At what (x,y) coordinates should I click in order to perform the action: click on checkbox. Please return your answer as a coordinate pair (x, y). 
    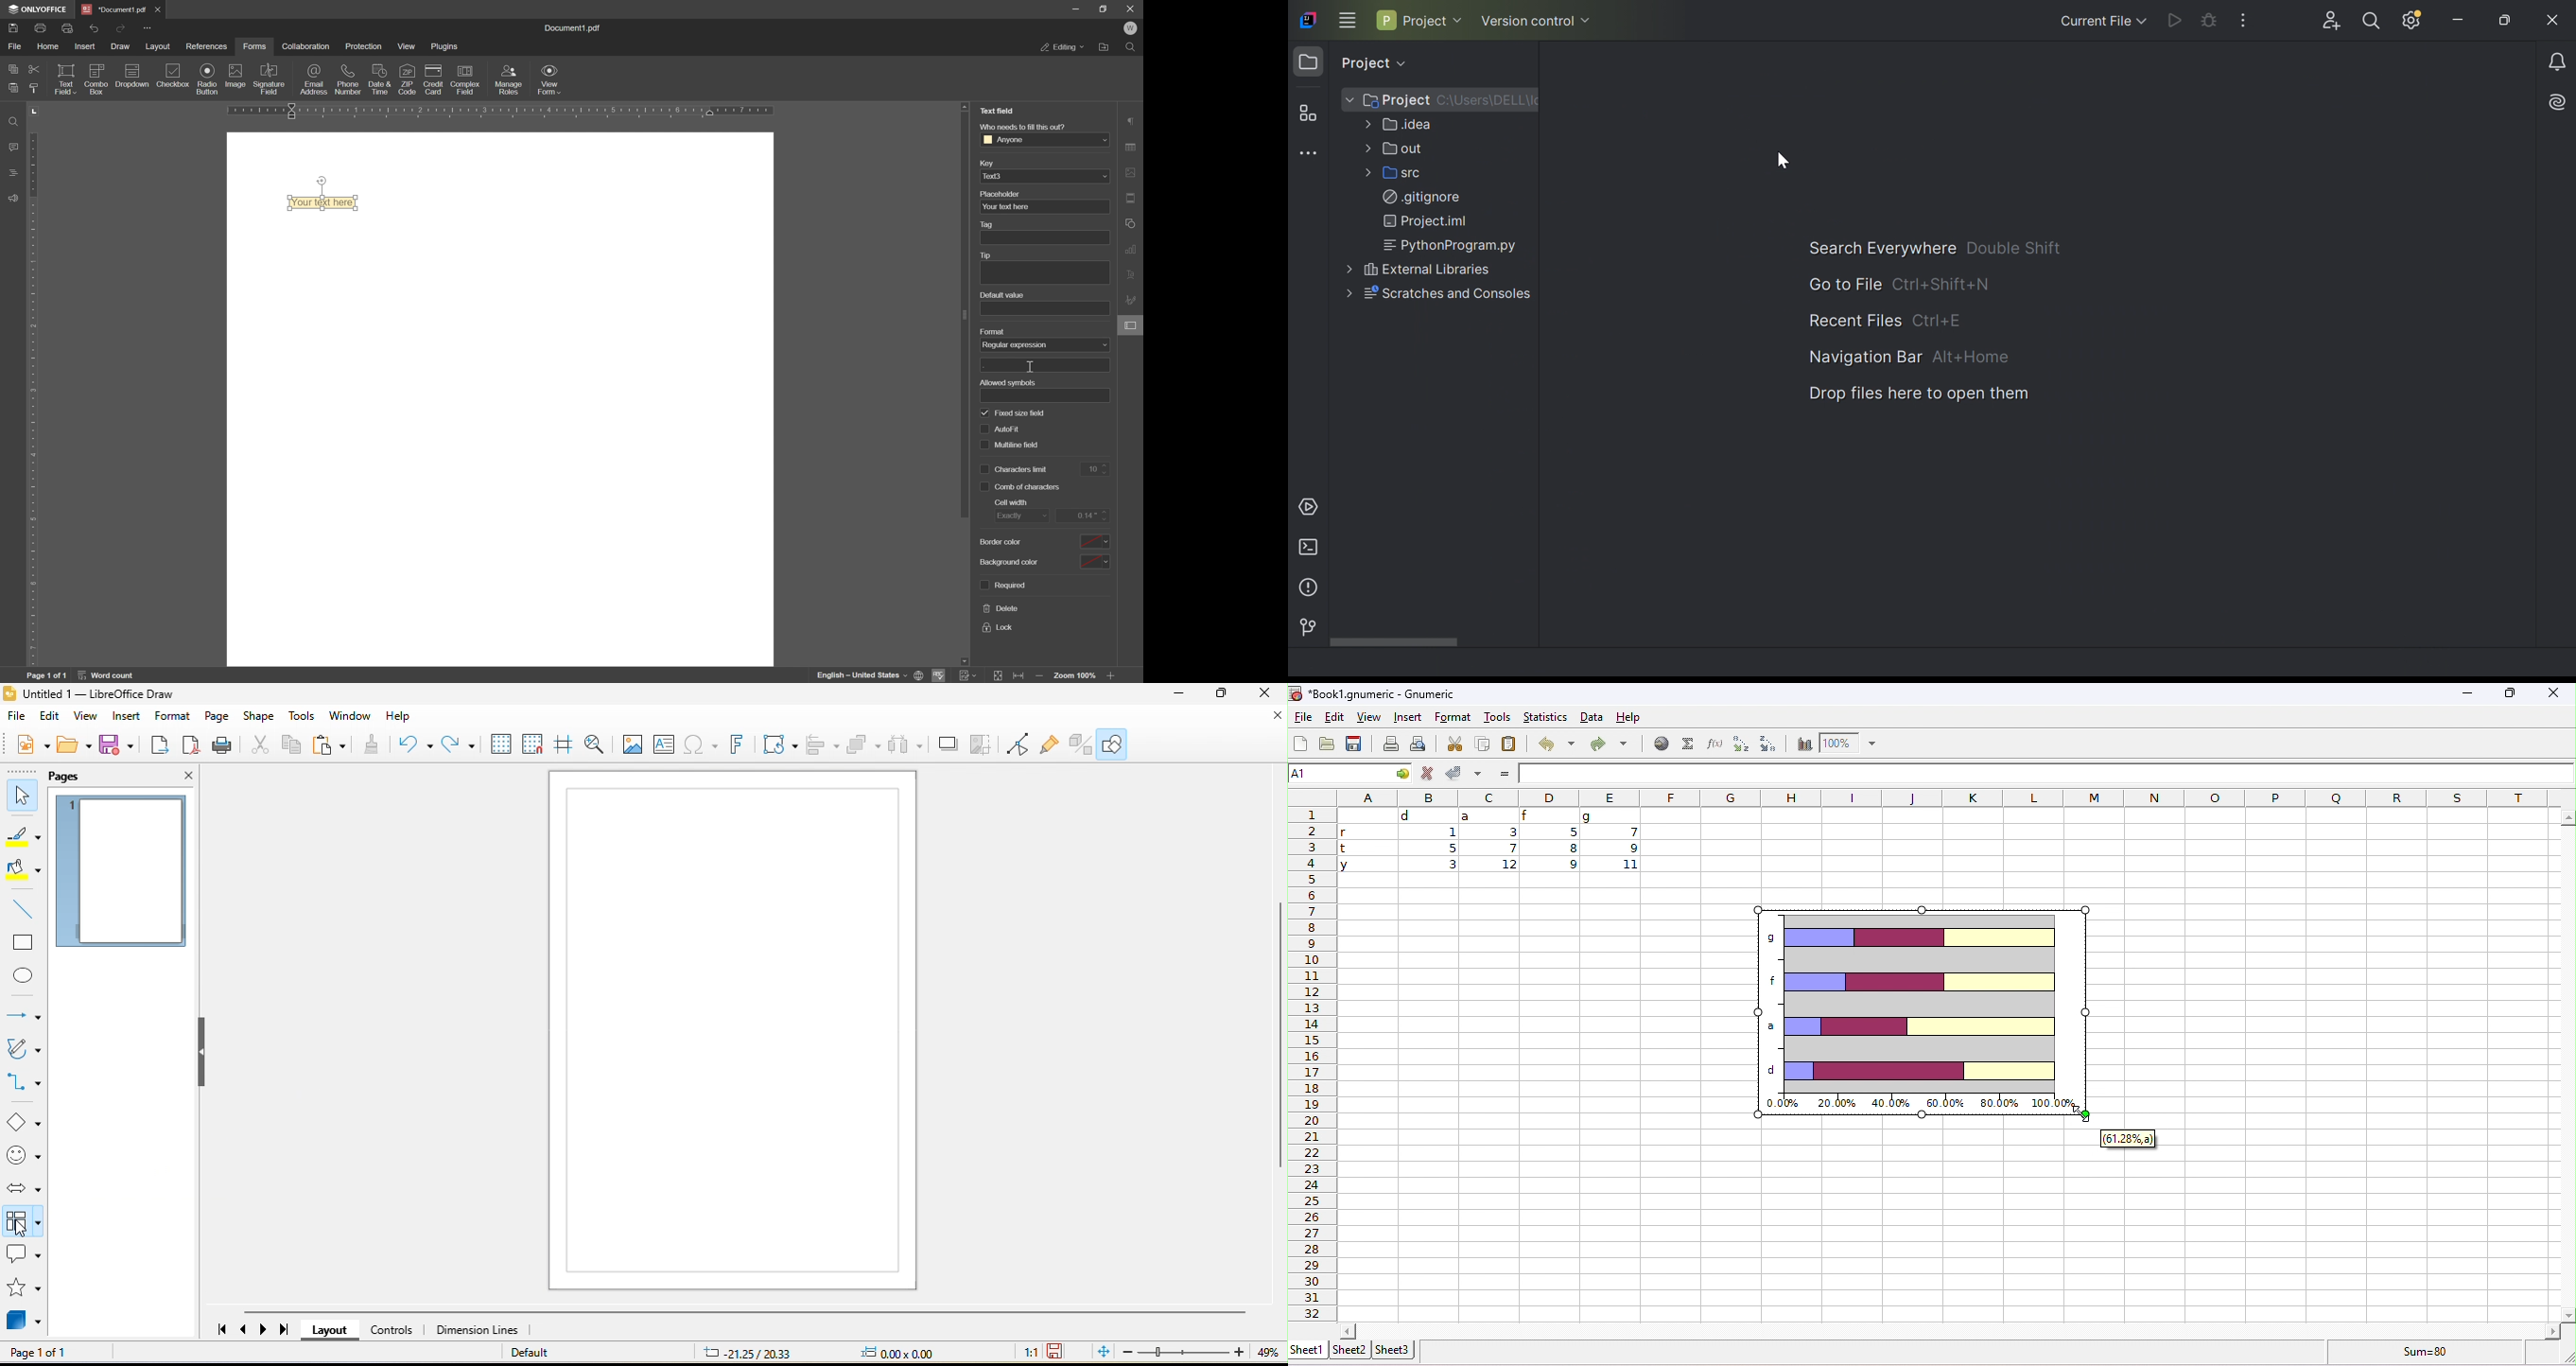
    Looking at the image, I should click on (983, 584).